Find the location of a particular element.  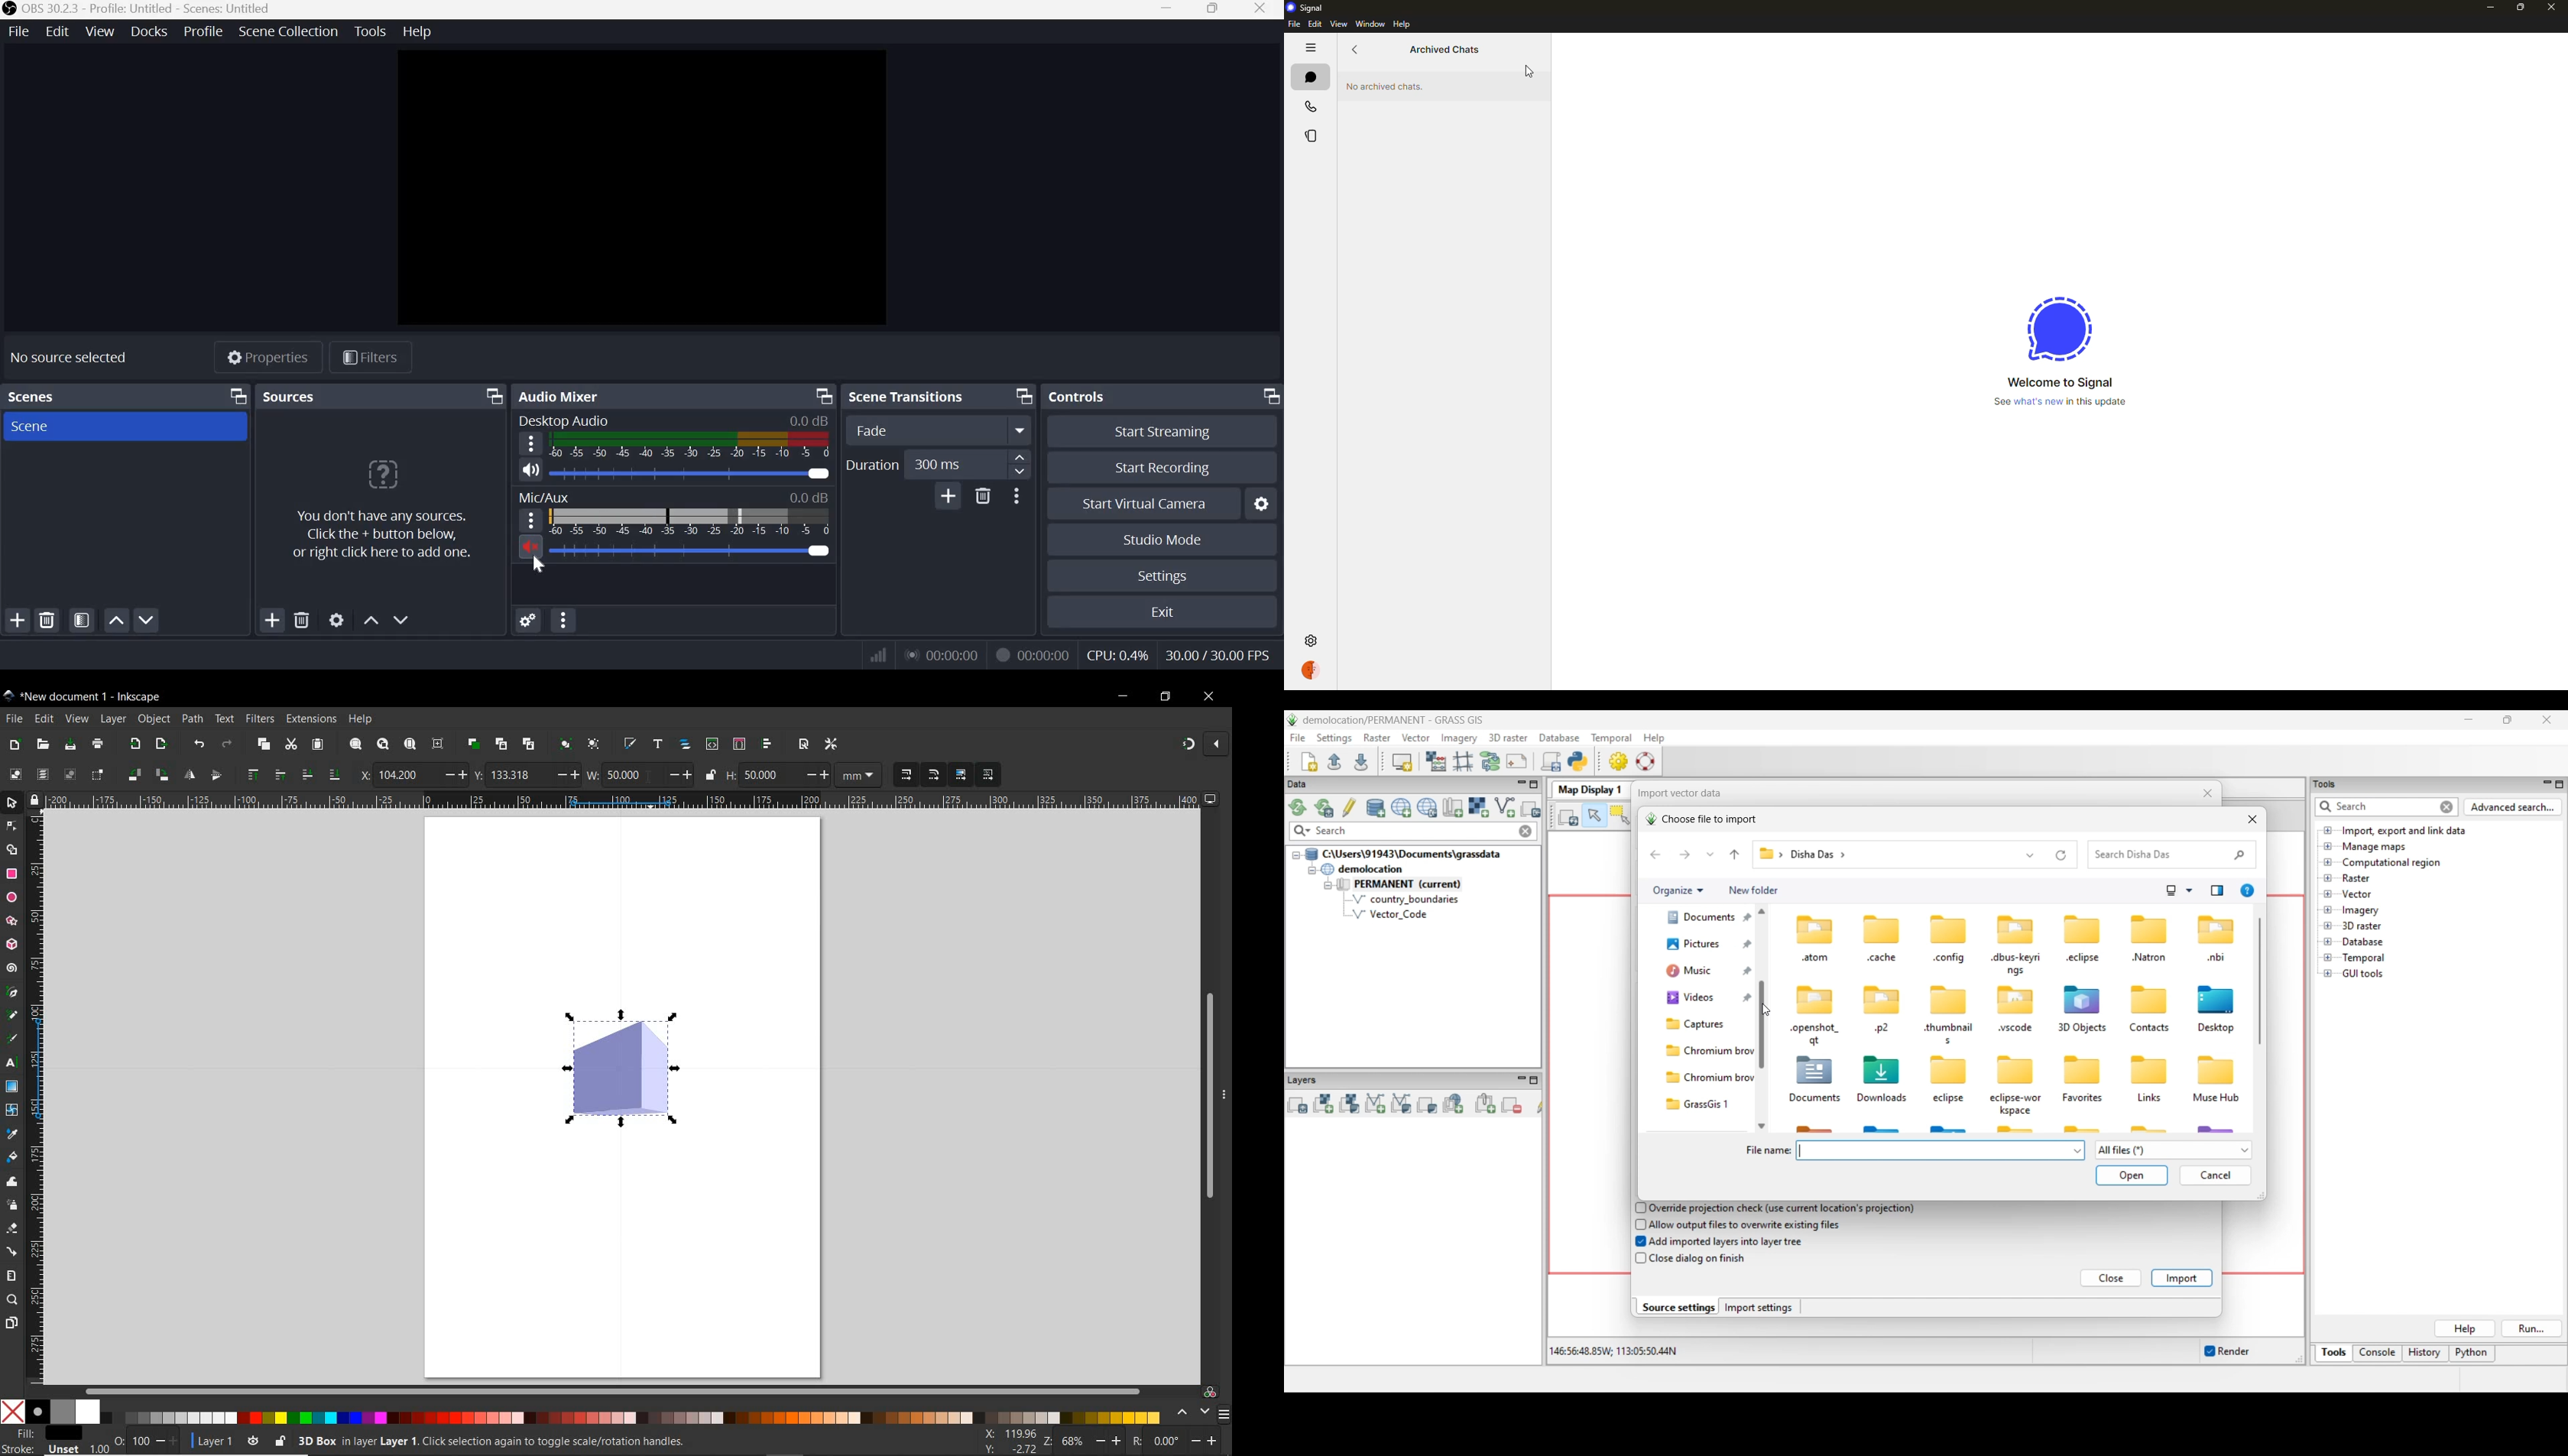

Connection Status Indicator is located at coordinates (879, 654).